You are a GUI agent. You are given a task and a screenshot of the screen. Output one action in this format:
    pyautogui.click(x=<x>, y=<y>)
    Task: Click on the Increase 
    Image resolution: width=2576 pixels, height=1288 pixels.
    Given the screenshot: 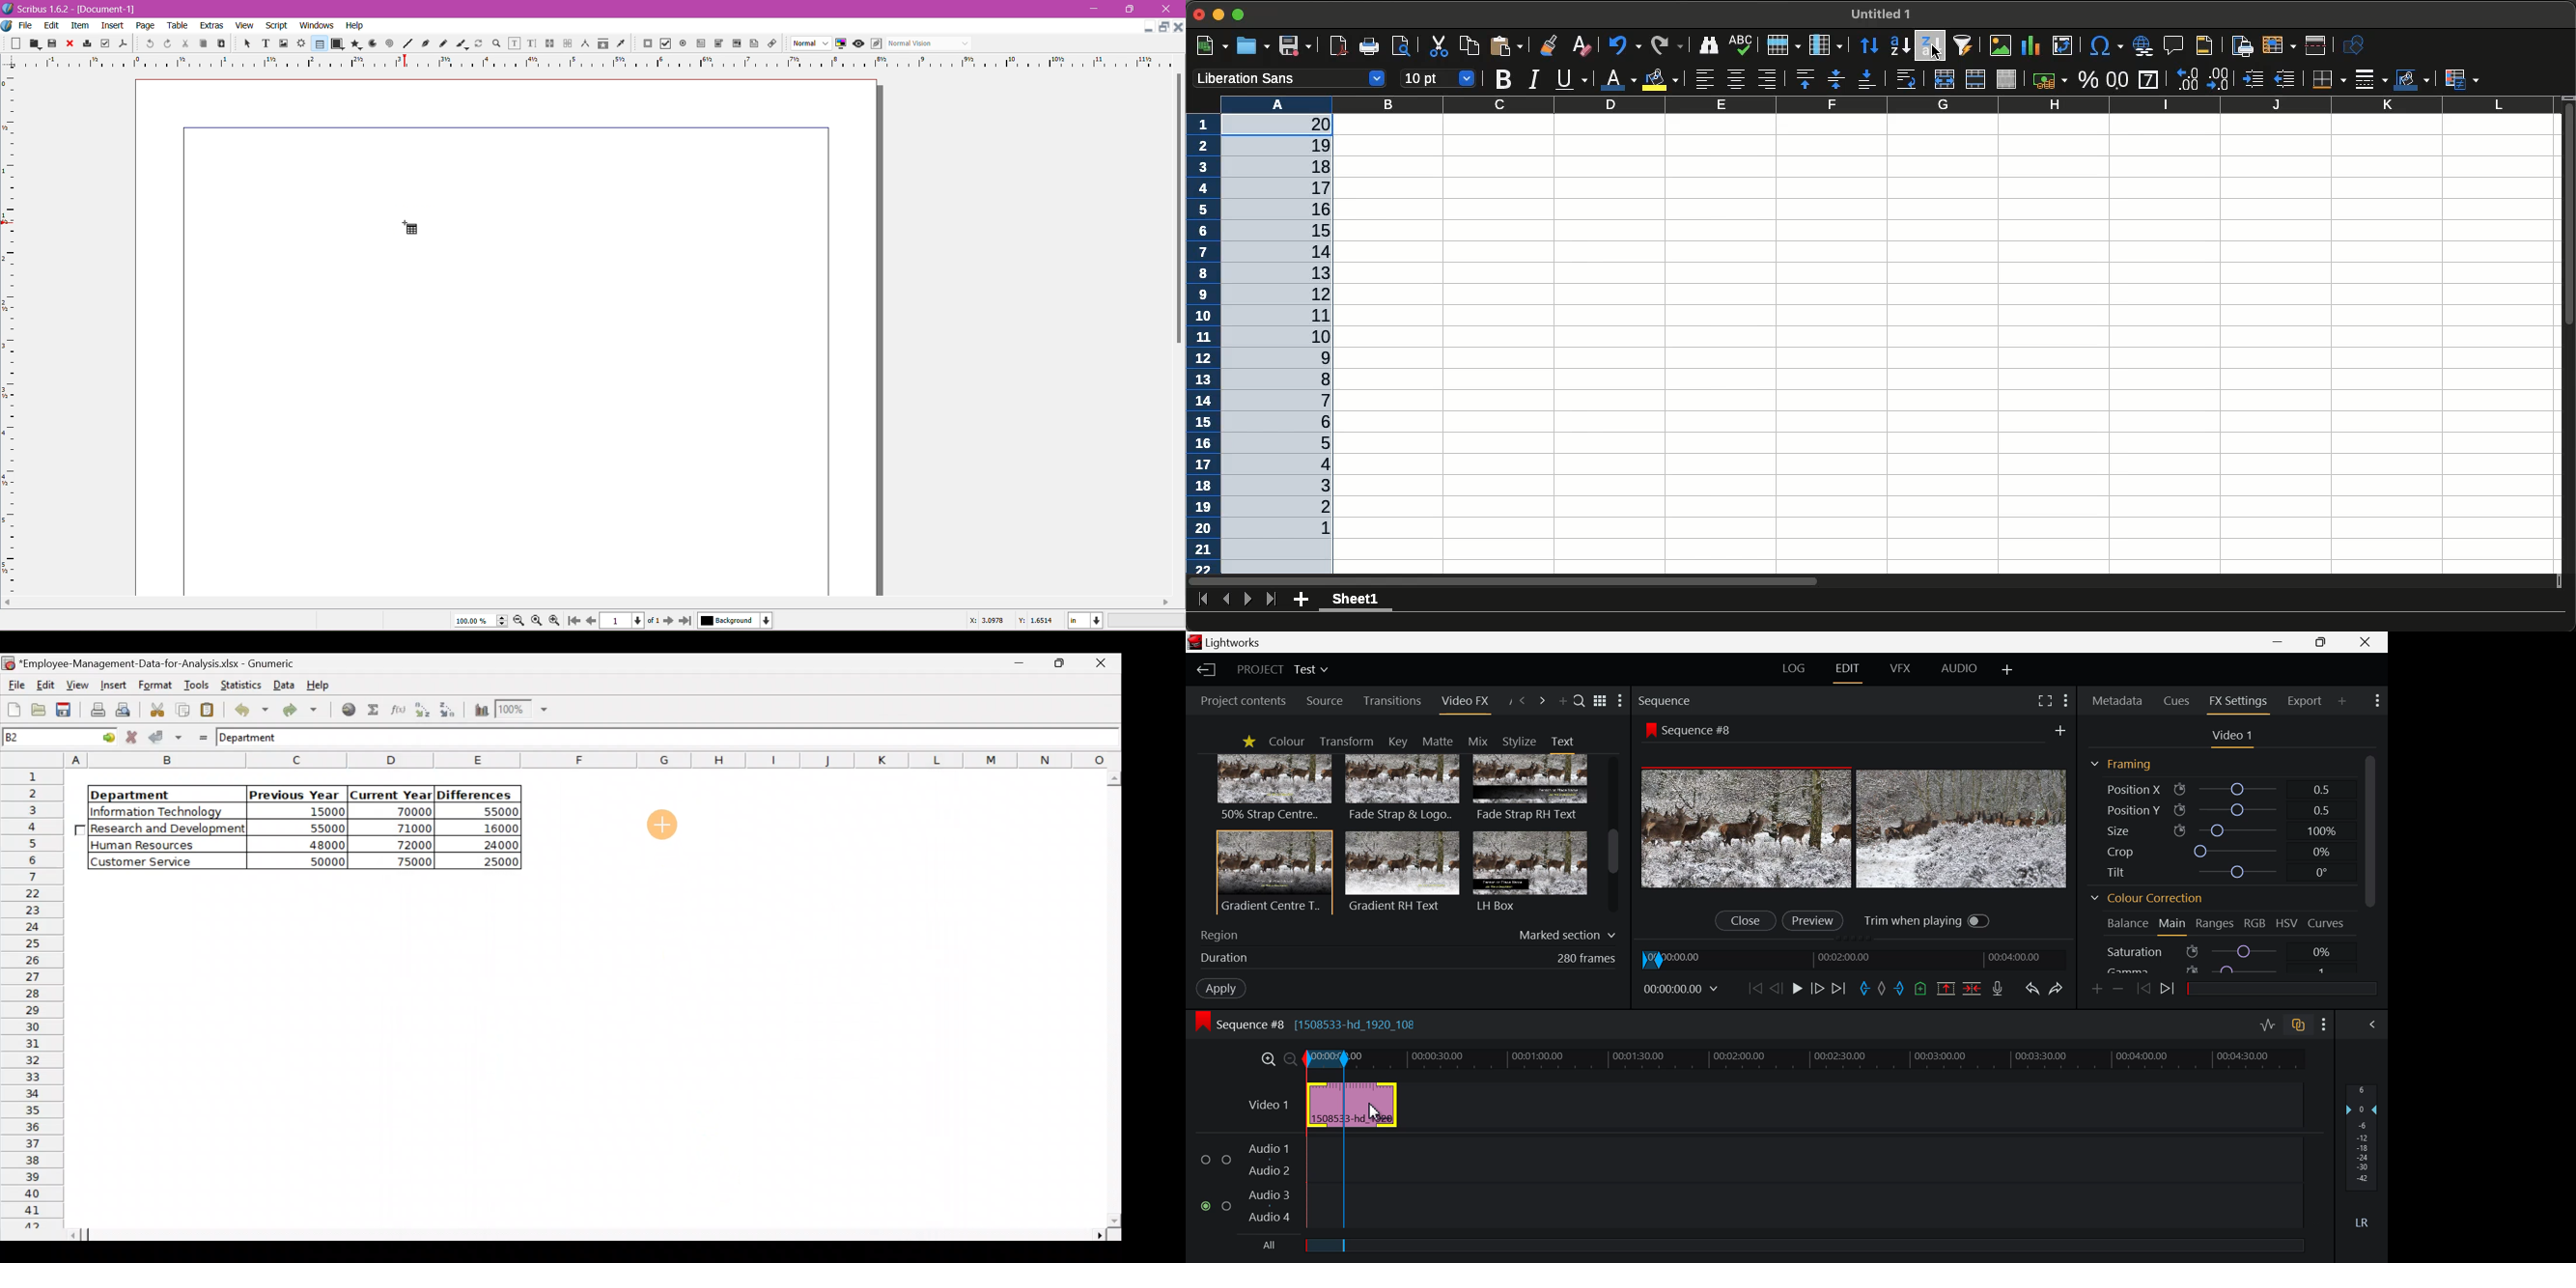 What is the action you would take?
    pyautogui.click(x=2254, y=80)
    